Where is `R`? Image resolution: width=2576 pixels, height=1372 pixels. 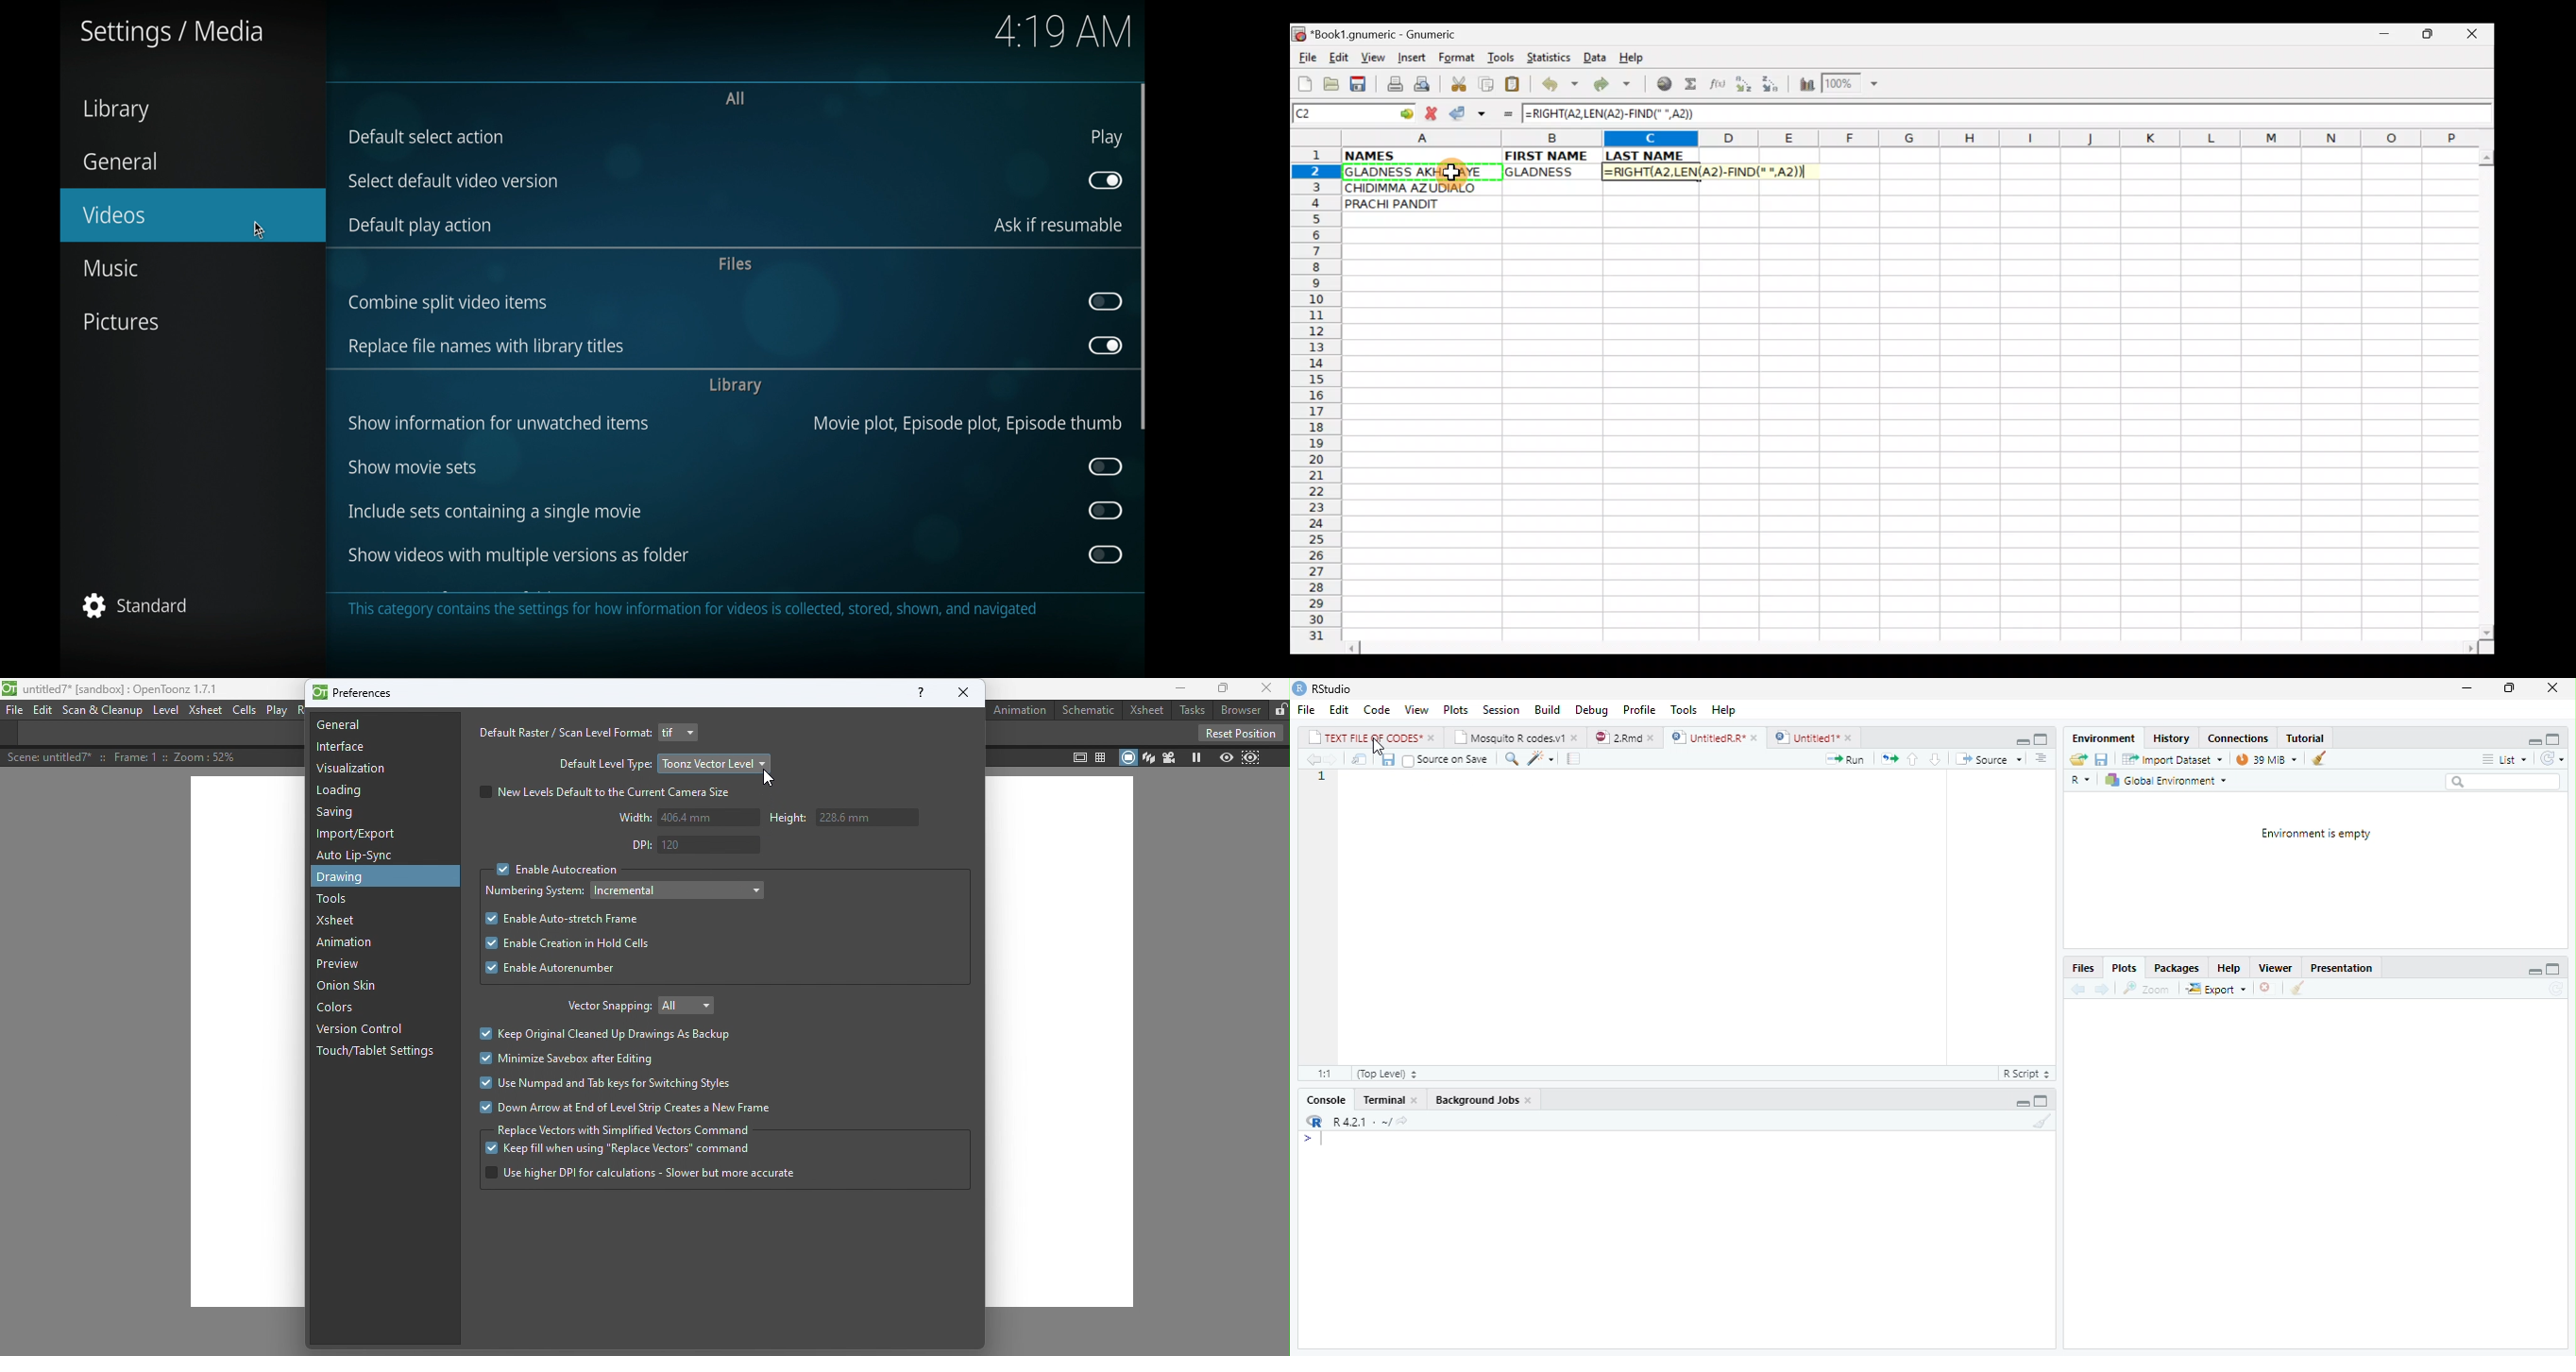
R is located at coordinates (1312, 1121).